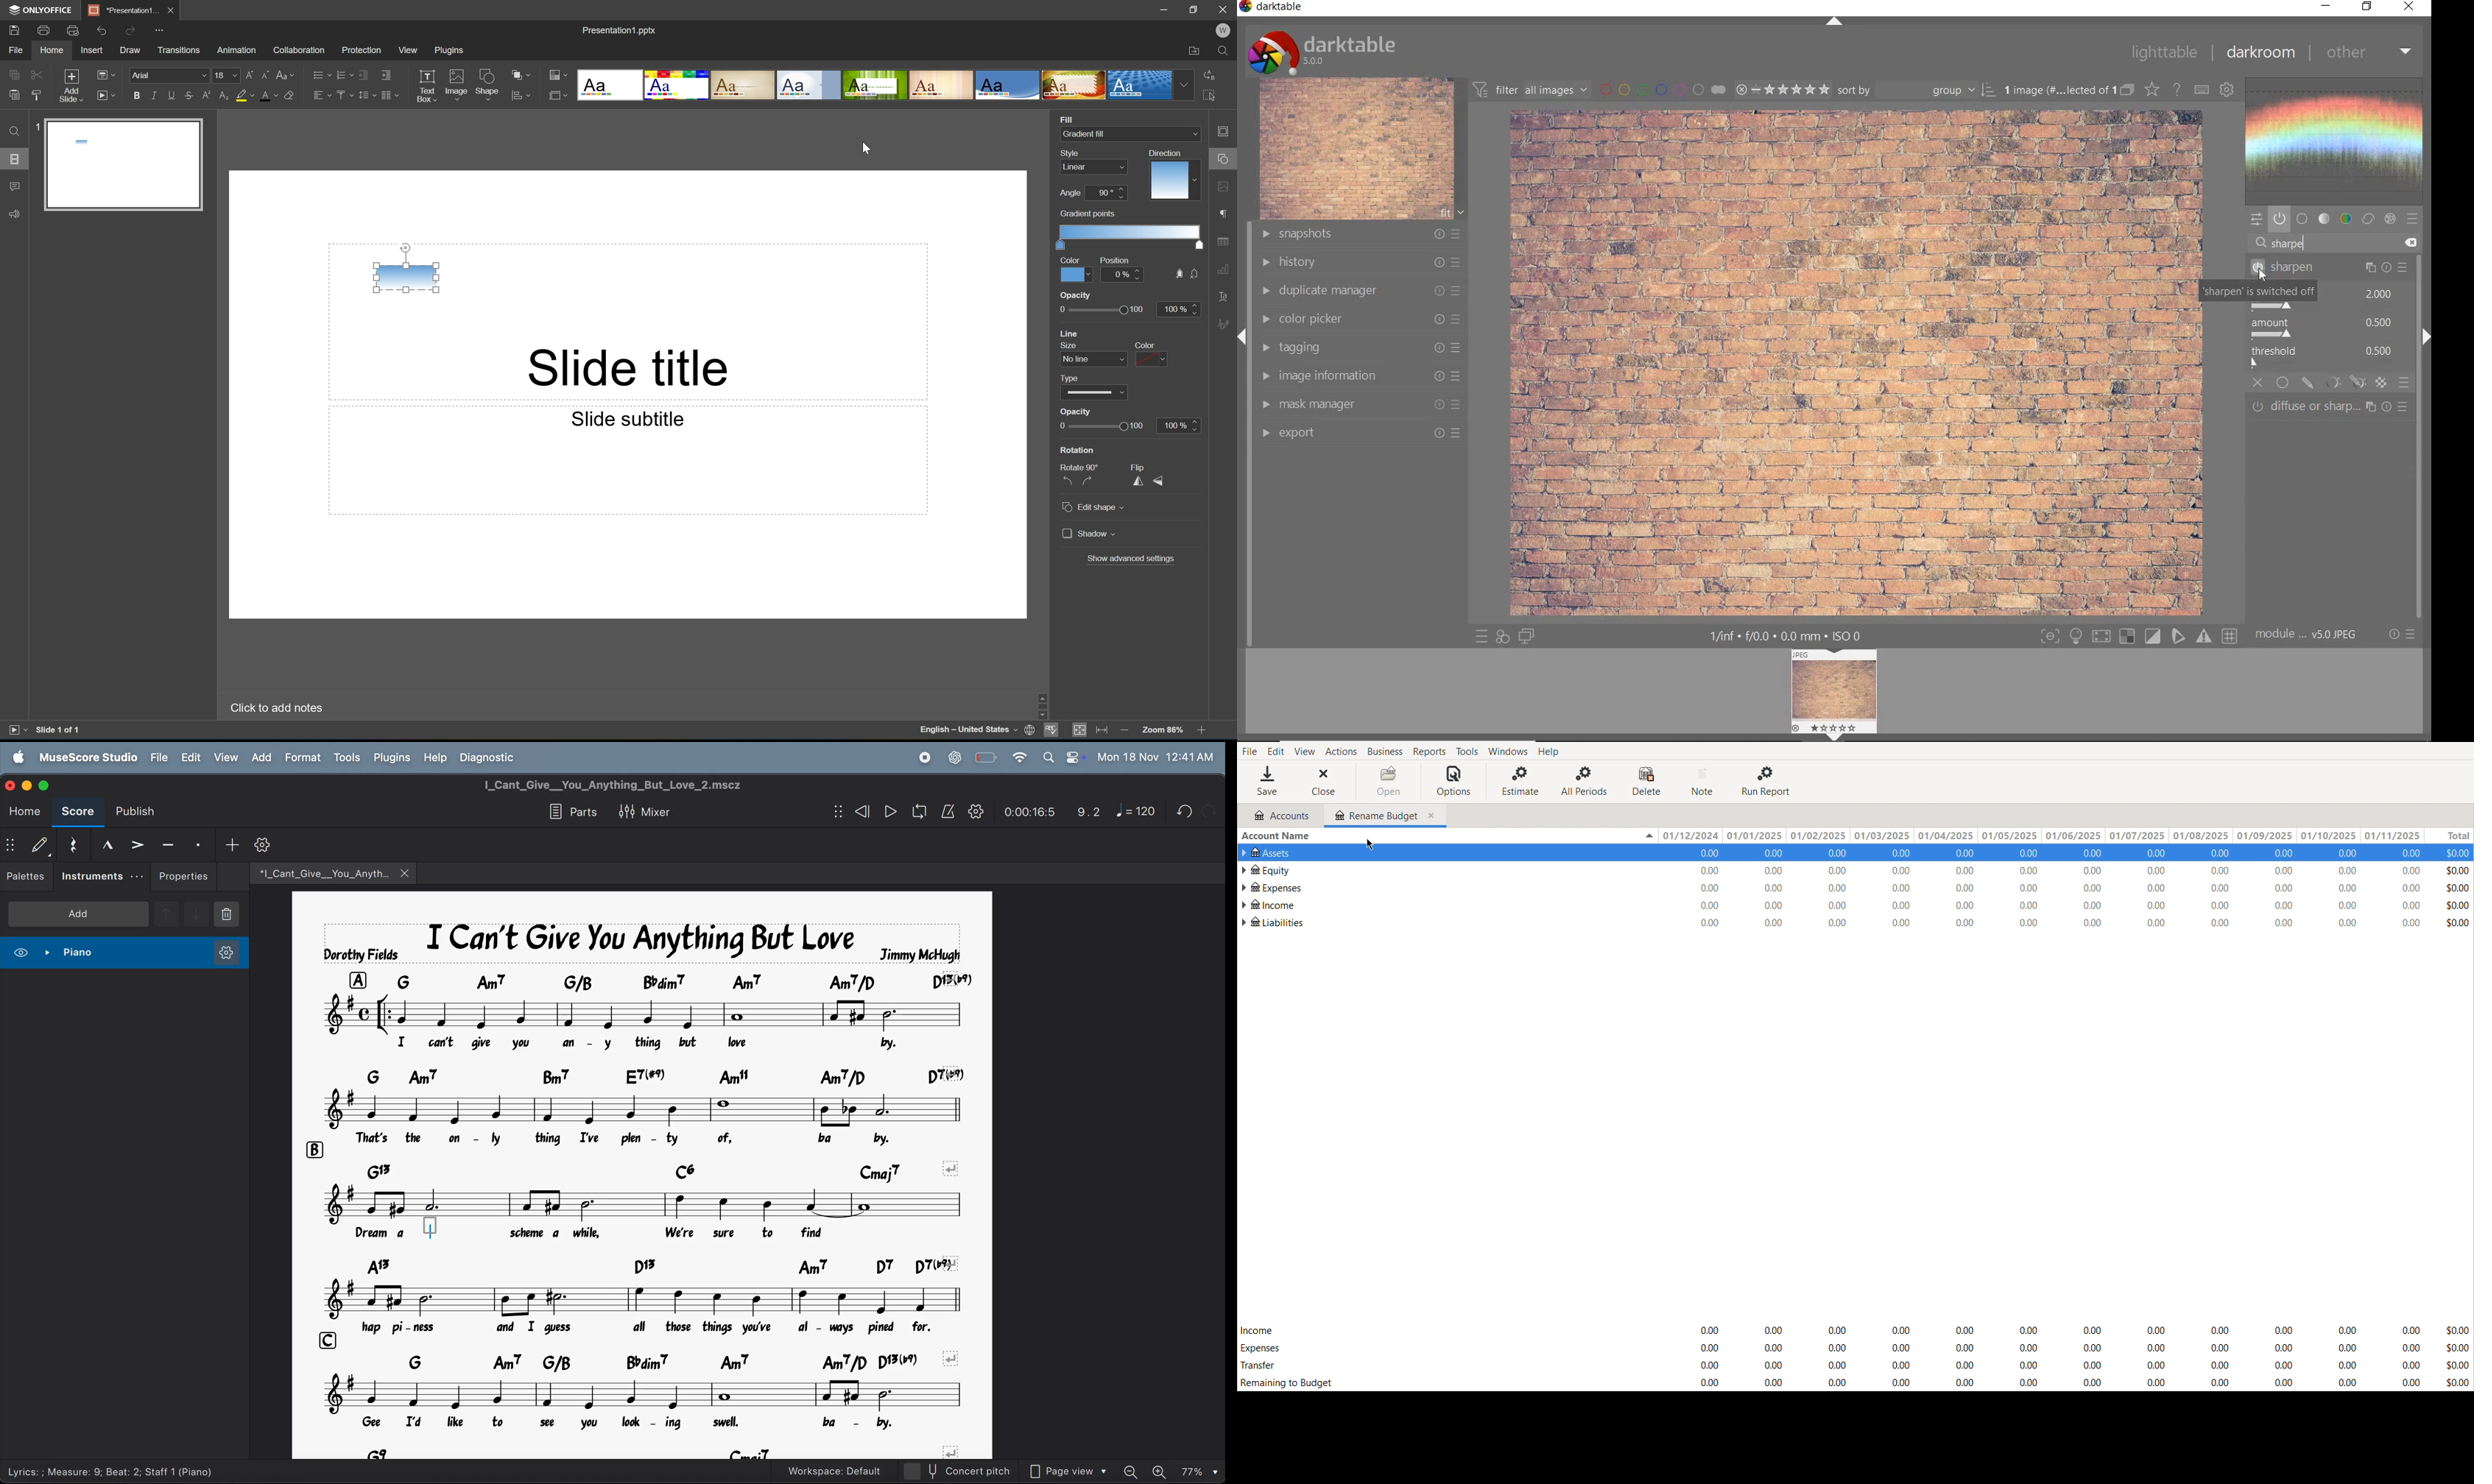  What do you see at coordinates (1786, 635) in the screenshot?
I see `1/inf f/0.0 0.0 mm ISO 0` at bounding box center [1786, 635].